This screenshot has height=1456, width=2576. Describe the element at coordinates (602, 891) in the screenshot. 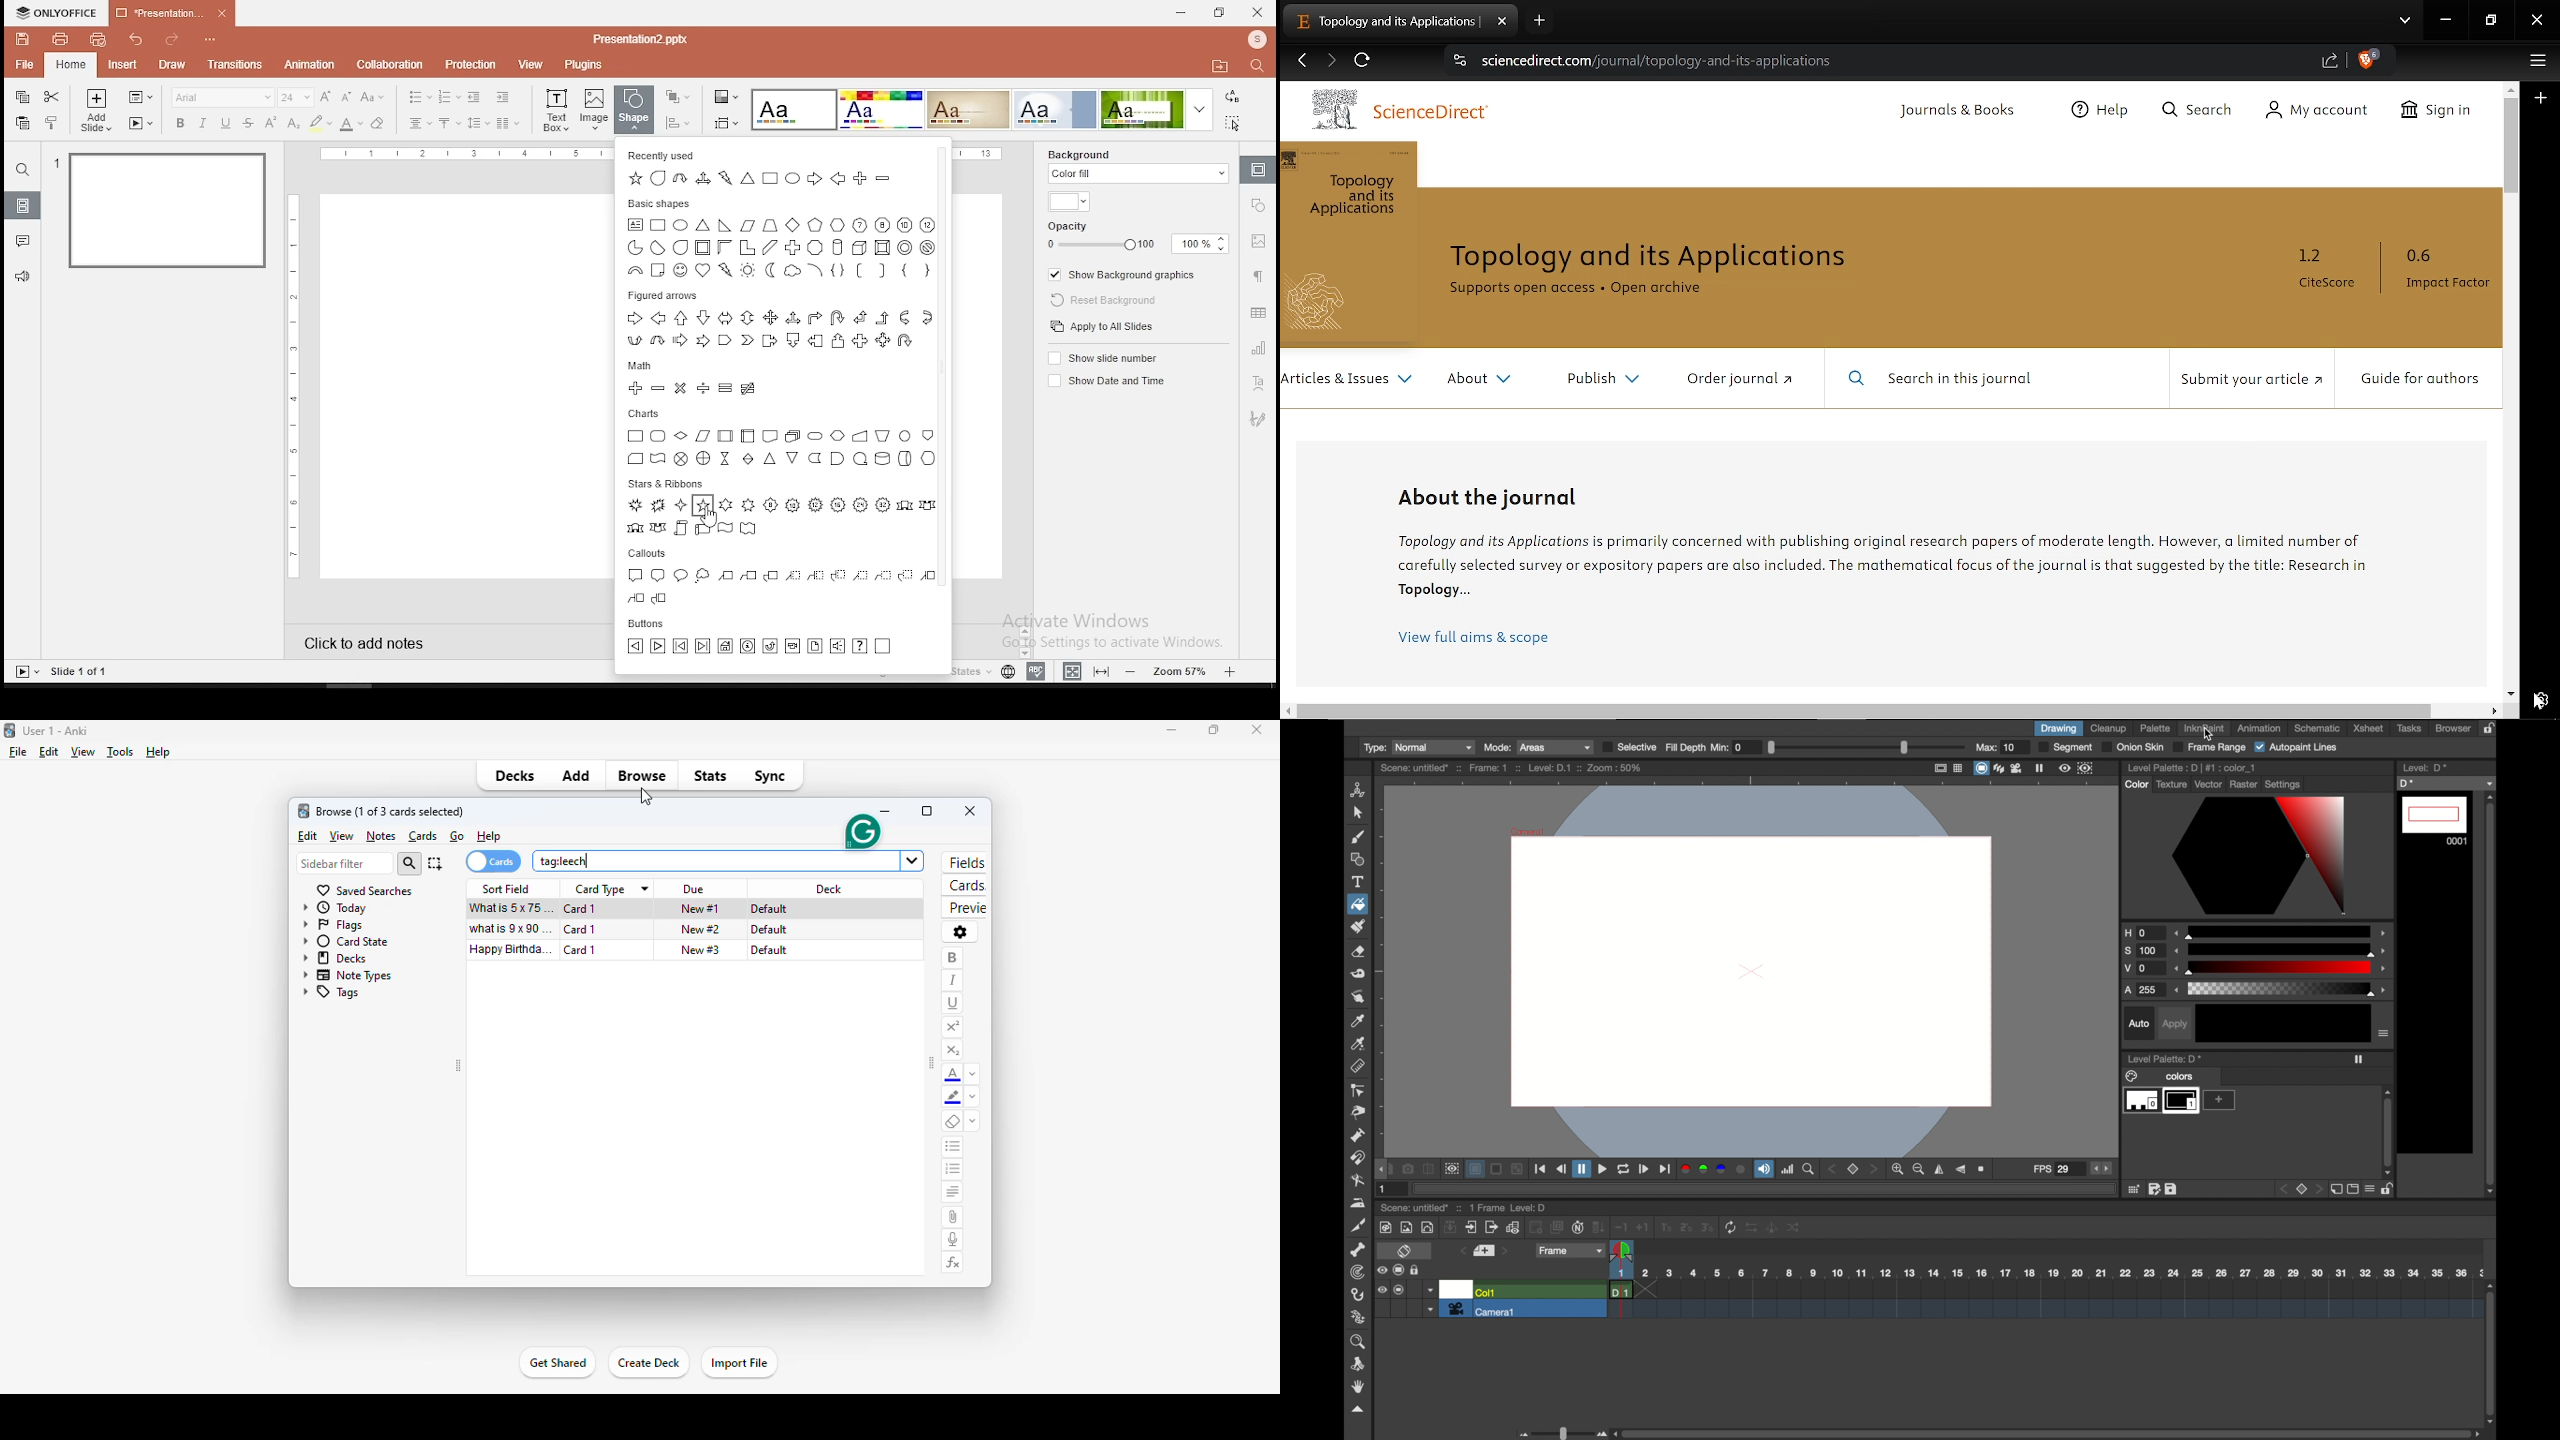

I see `card type` at that location.